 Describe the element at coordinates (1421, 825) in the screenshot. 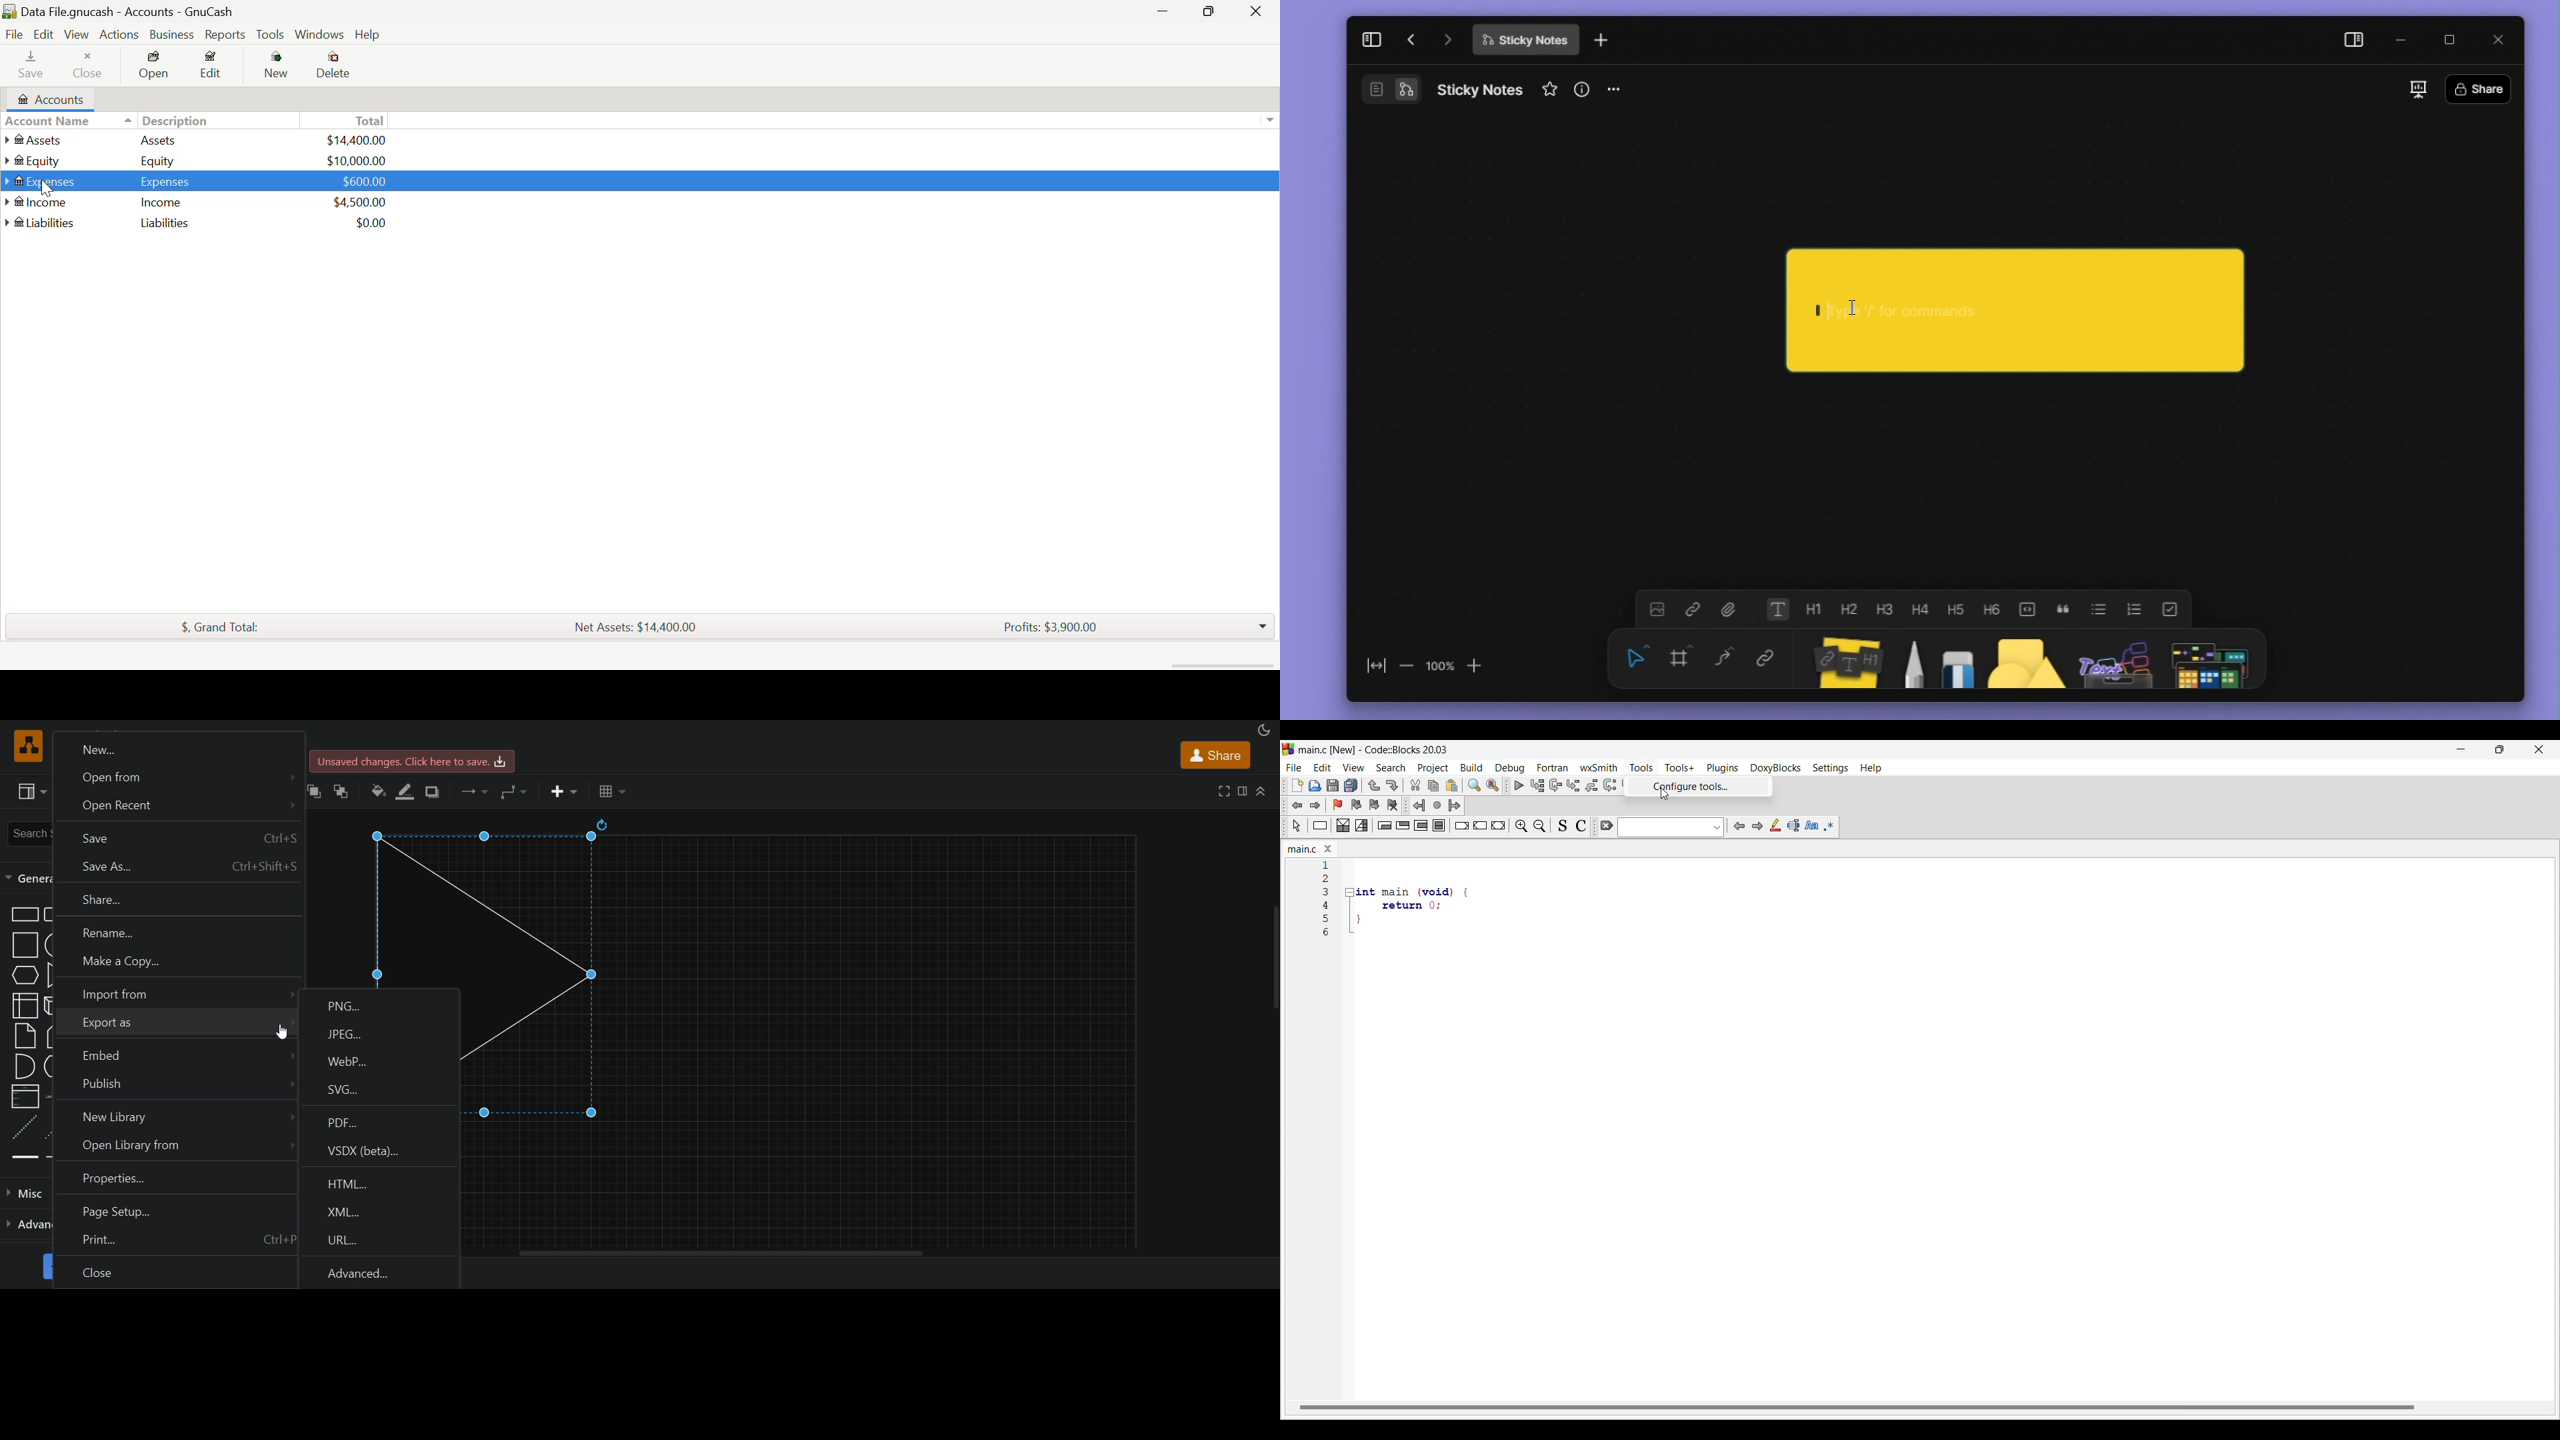

I see `Counting loop` at that location.